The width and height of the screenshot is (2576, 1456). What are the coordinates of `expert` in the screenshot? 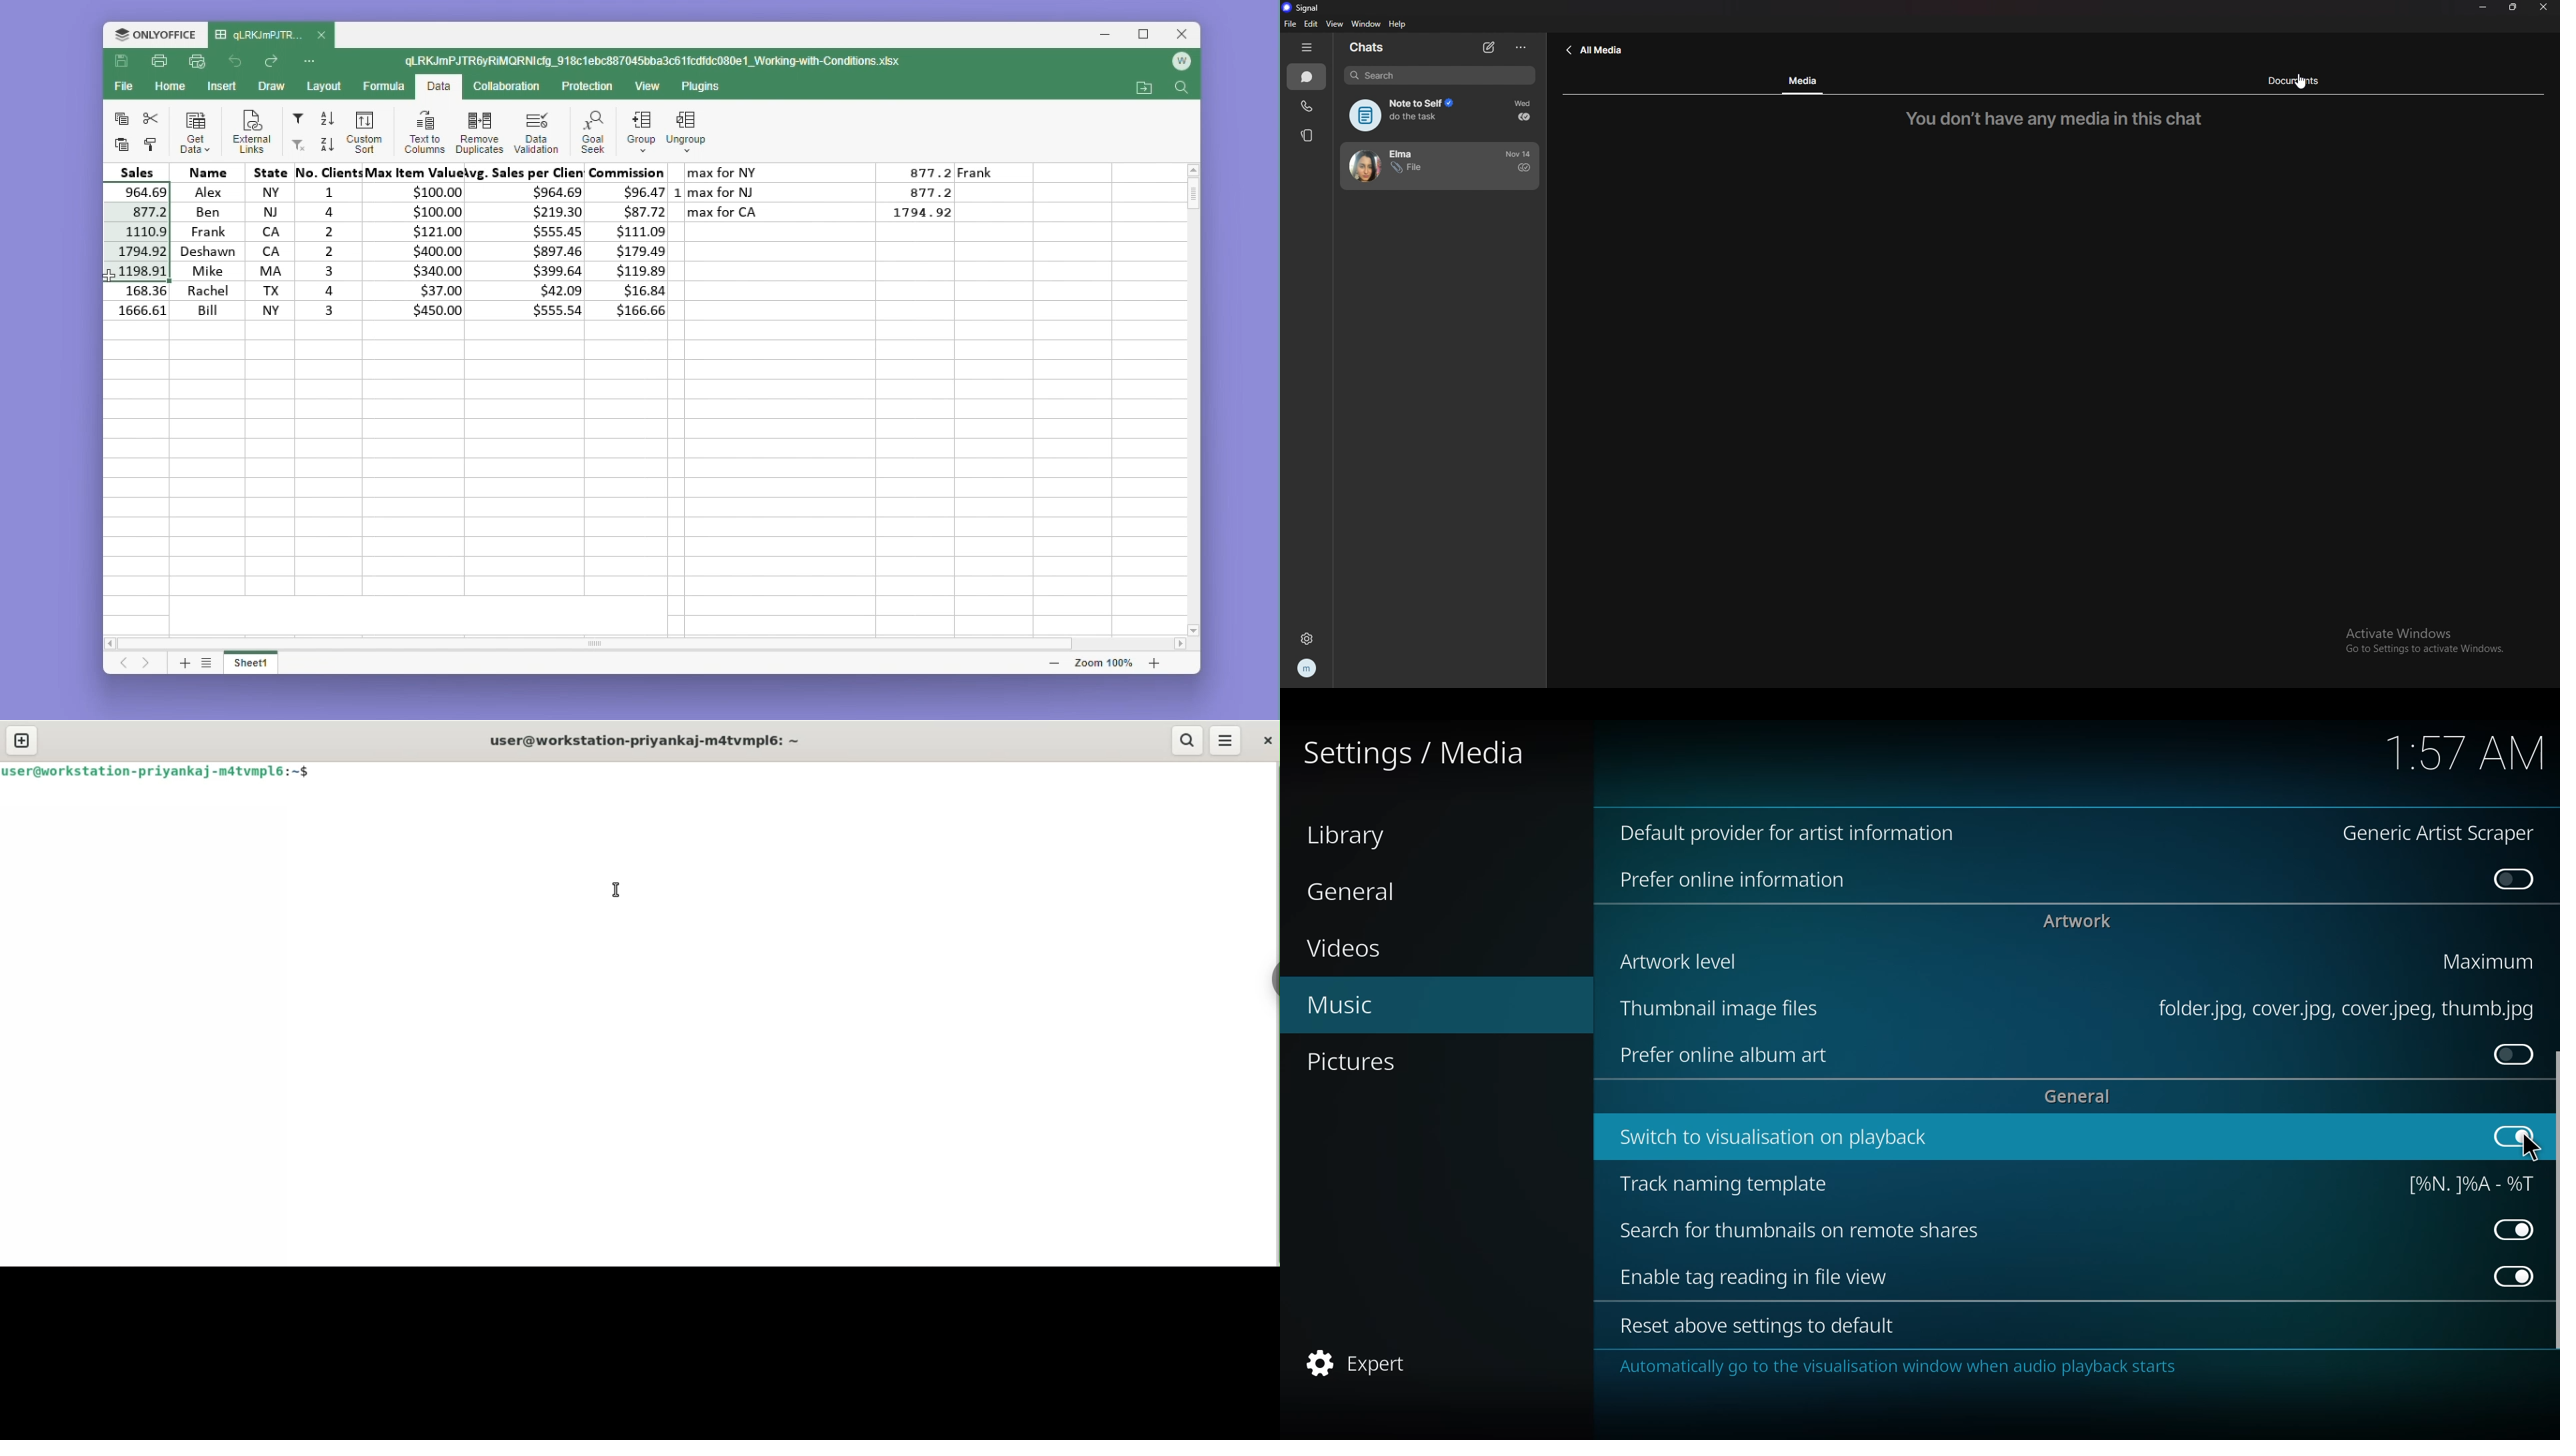 It's located at (1362, 1362).